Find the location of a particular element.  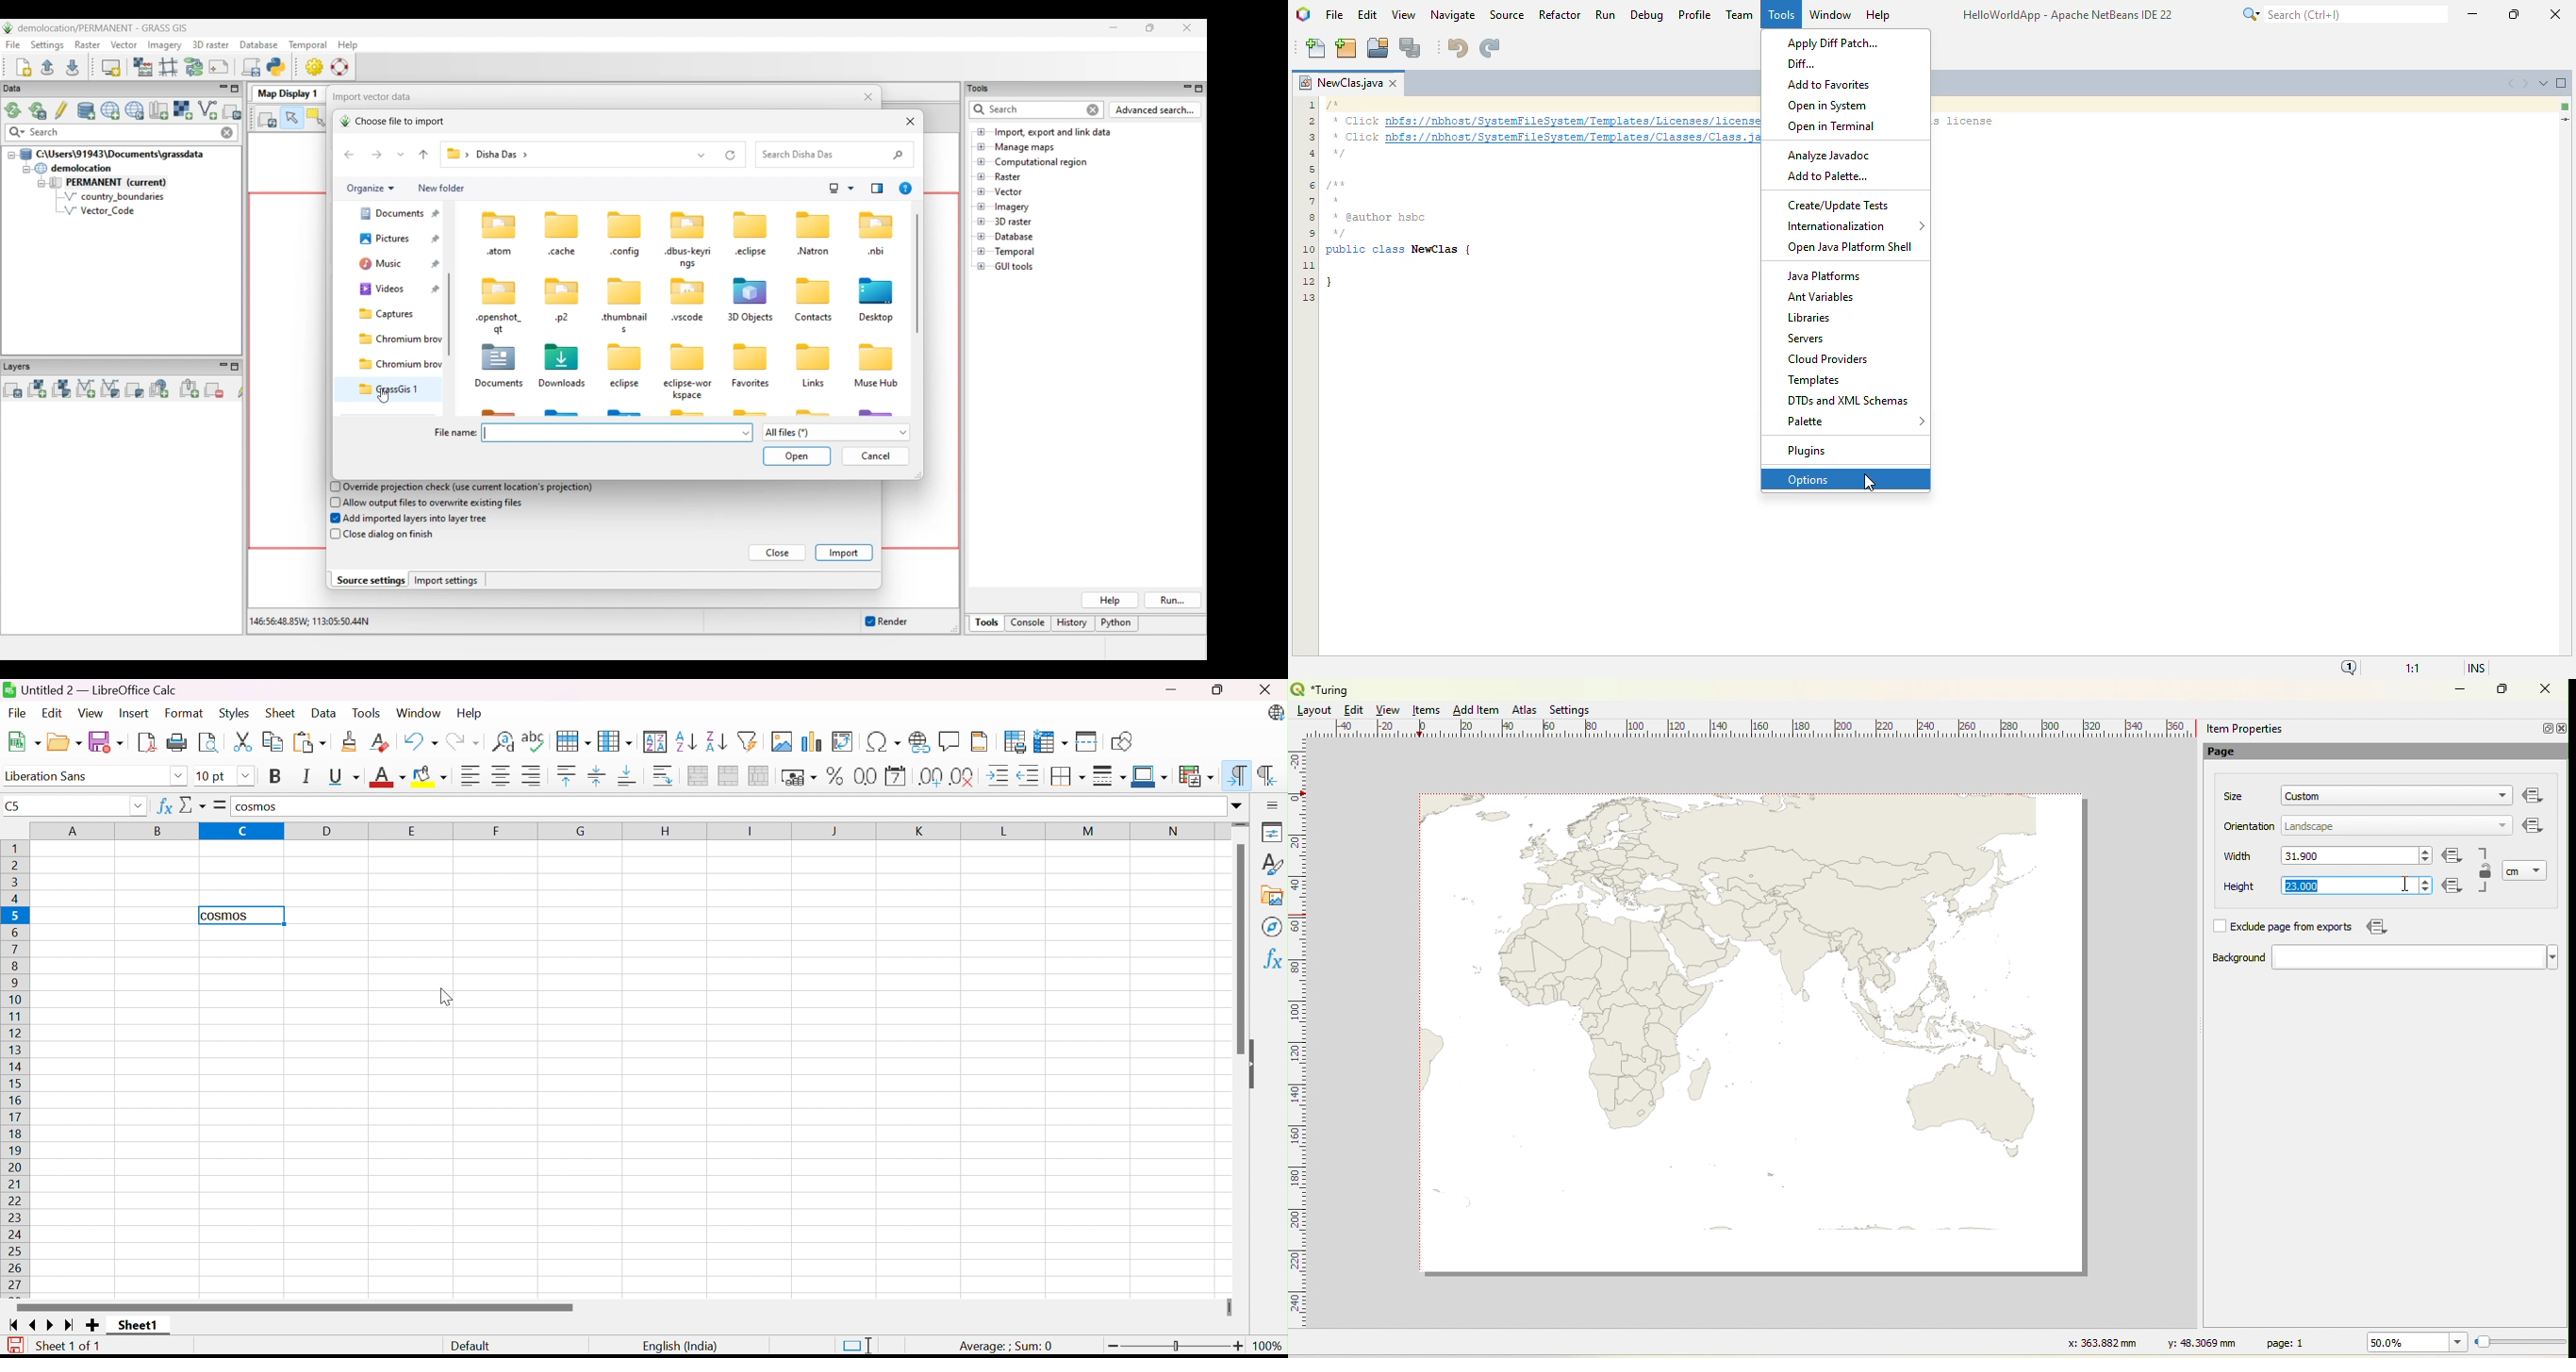

Save is located at coordinates (106, 742).